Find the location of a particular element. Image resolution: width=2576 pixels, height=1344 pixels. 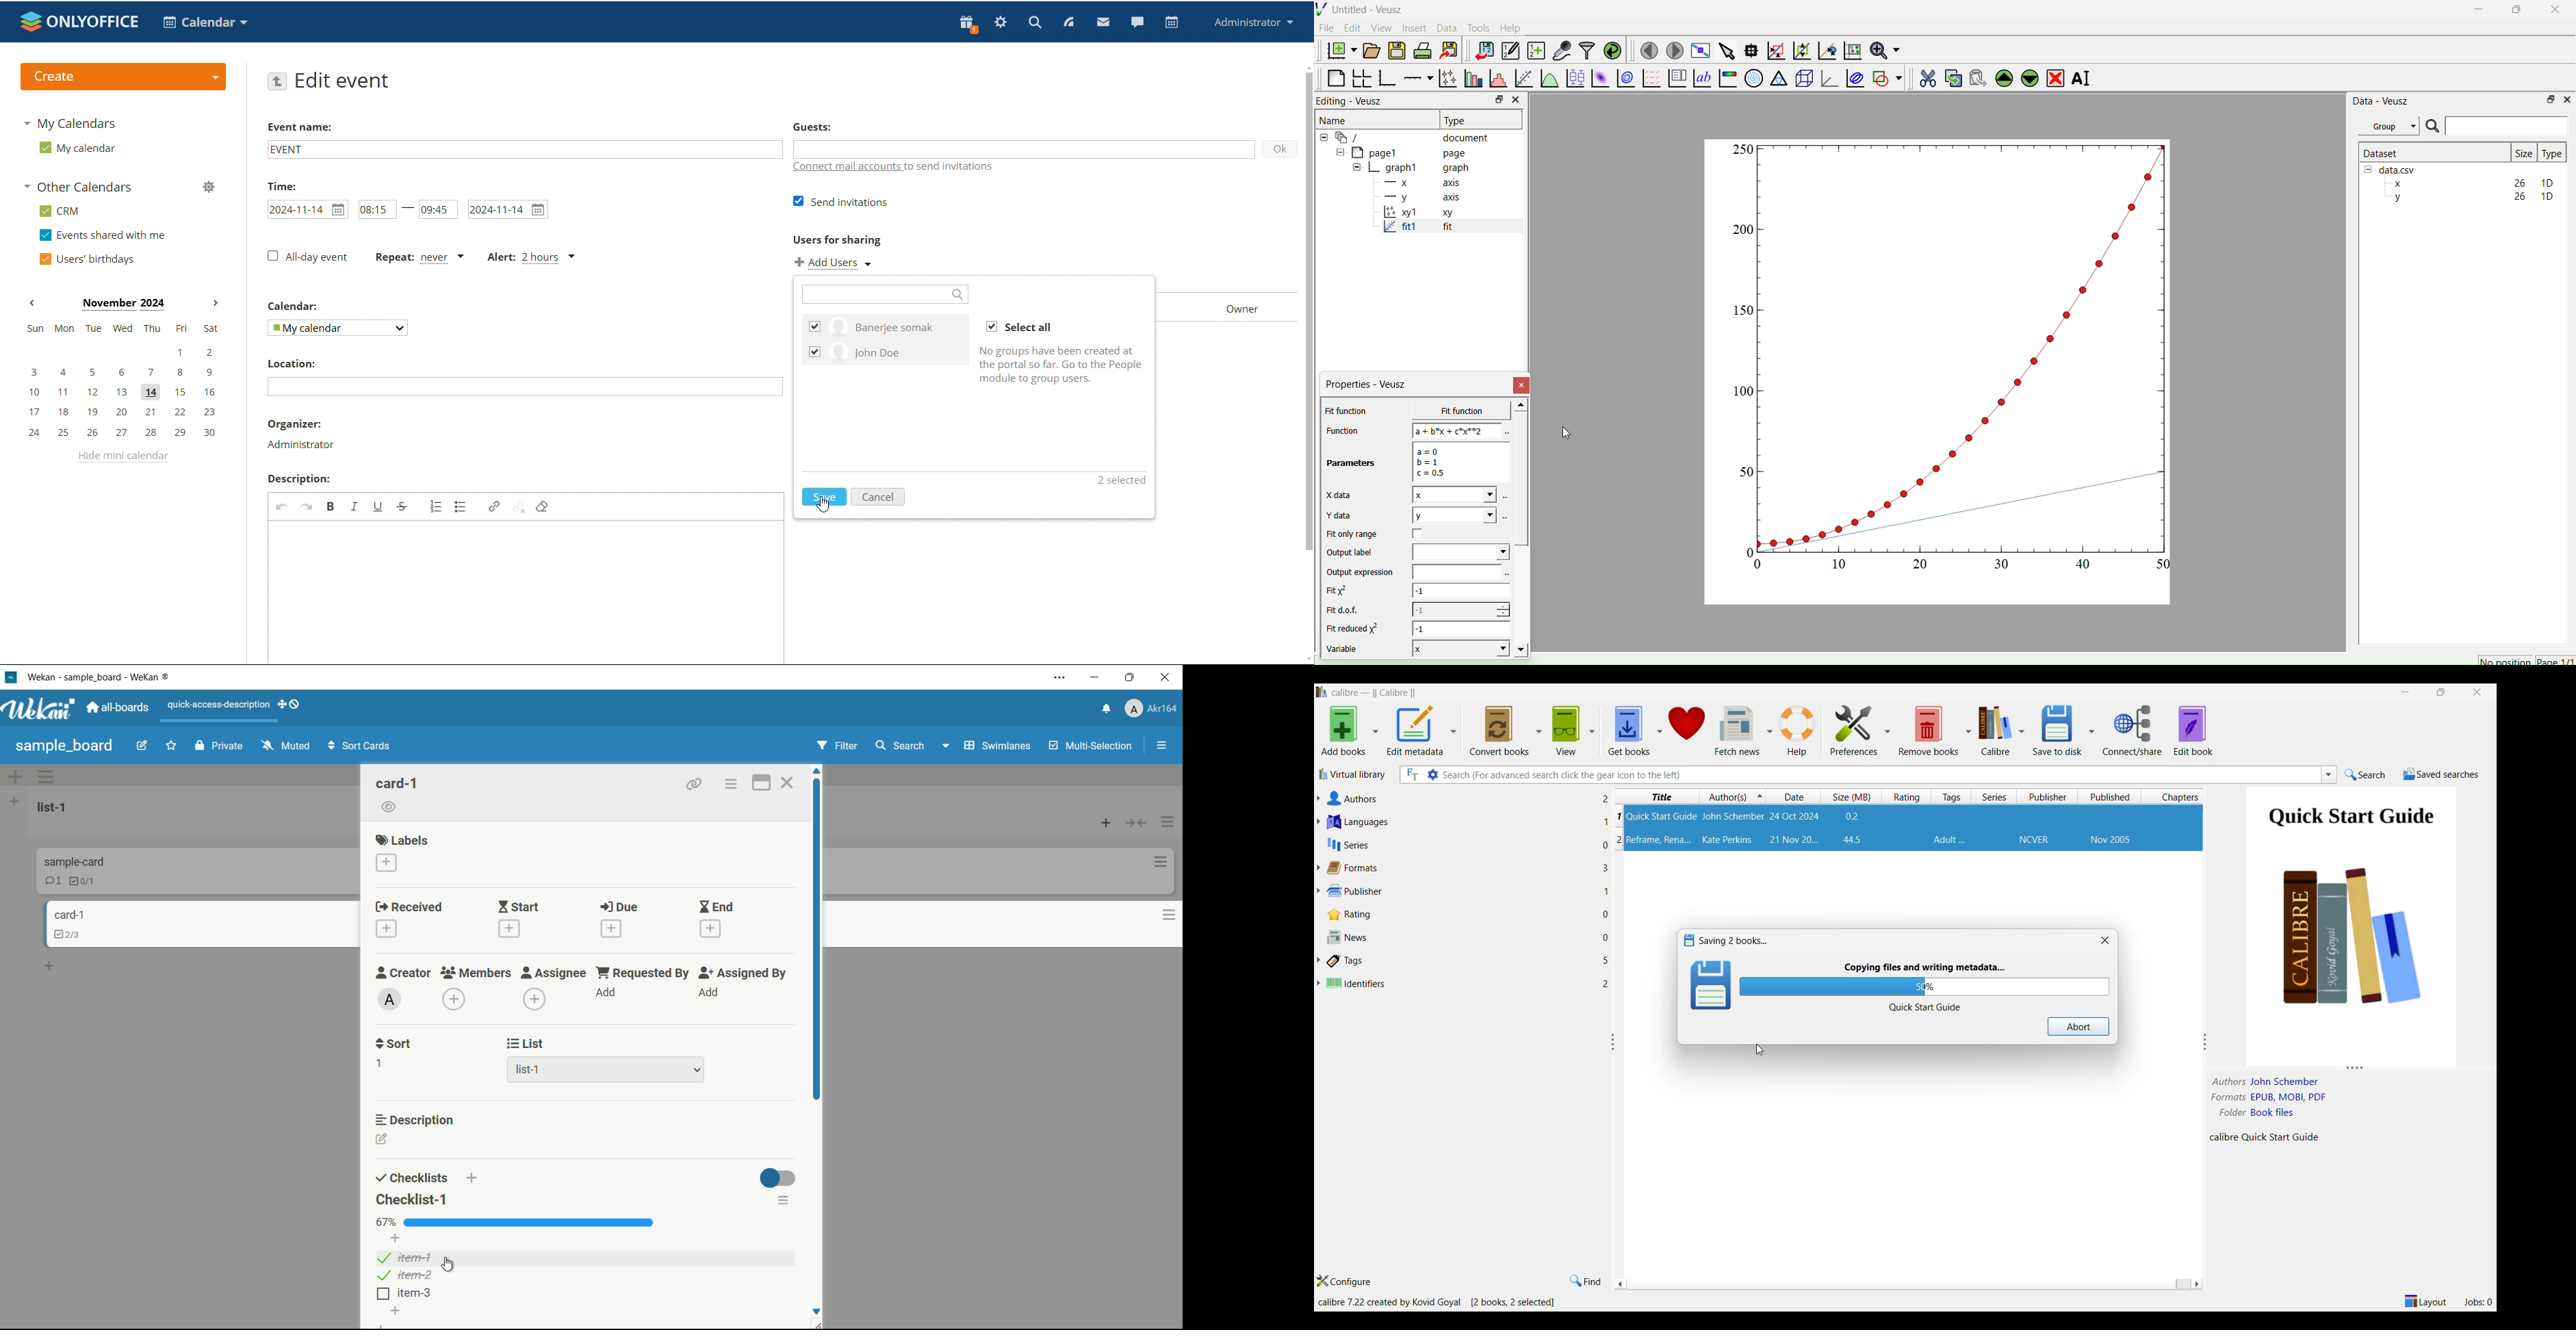

Input is located at coordinates (2506, 126).